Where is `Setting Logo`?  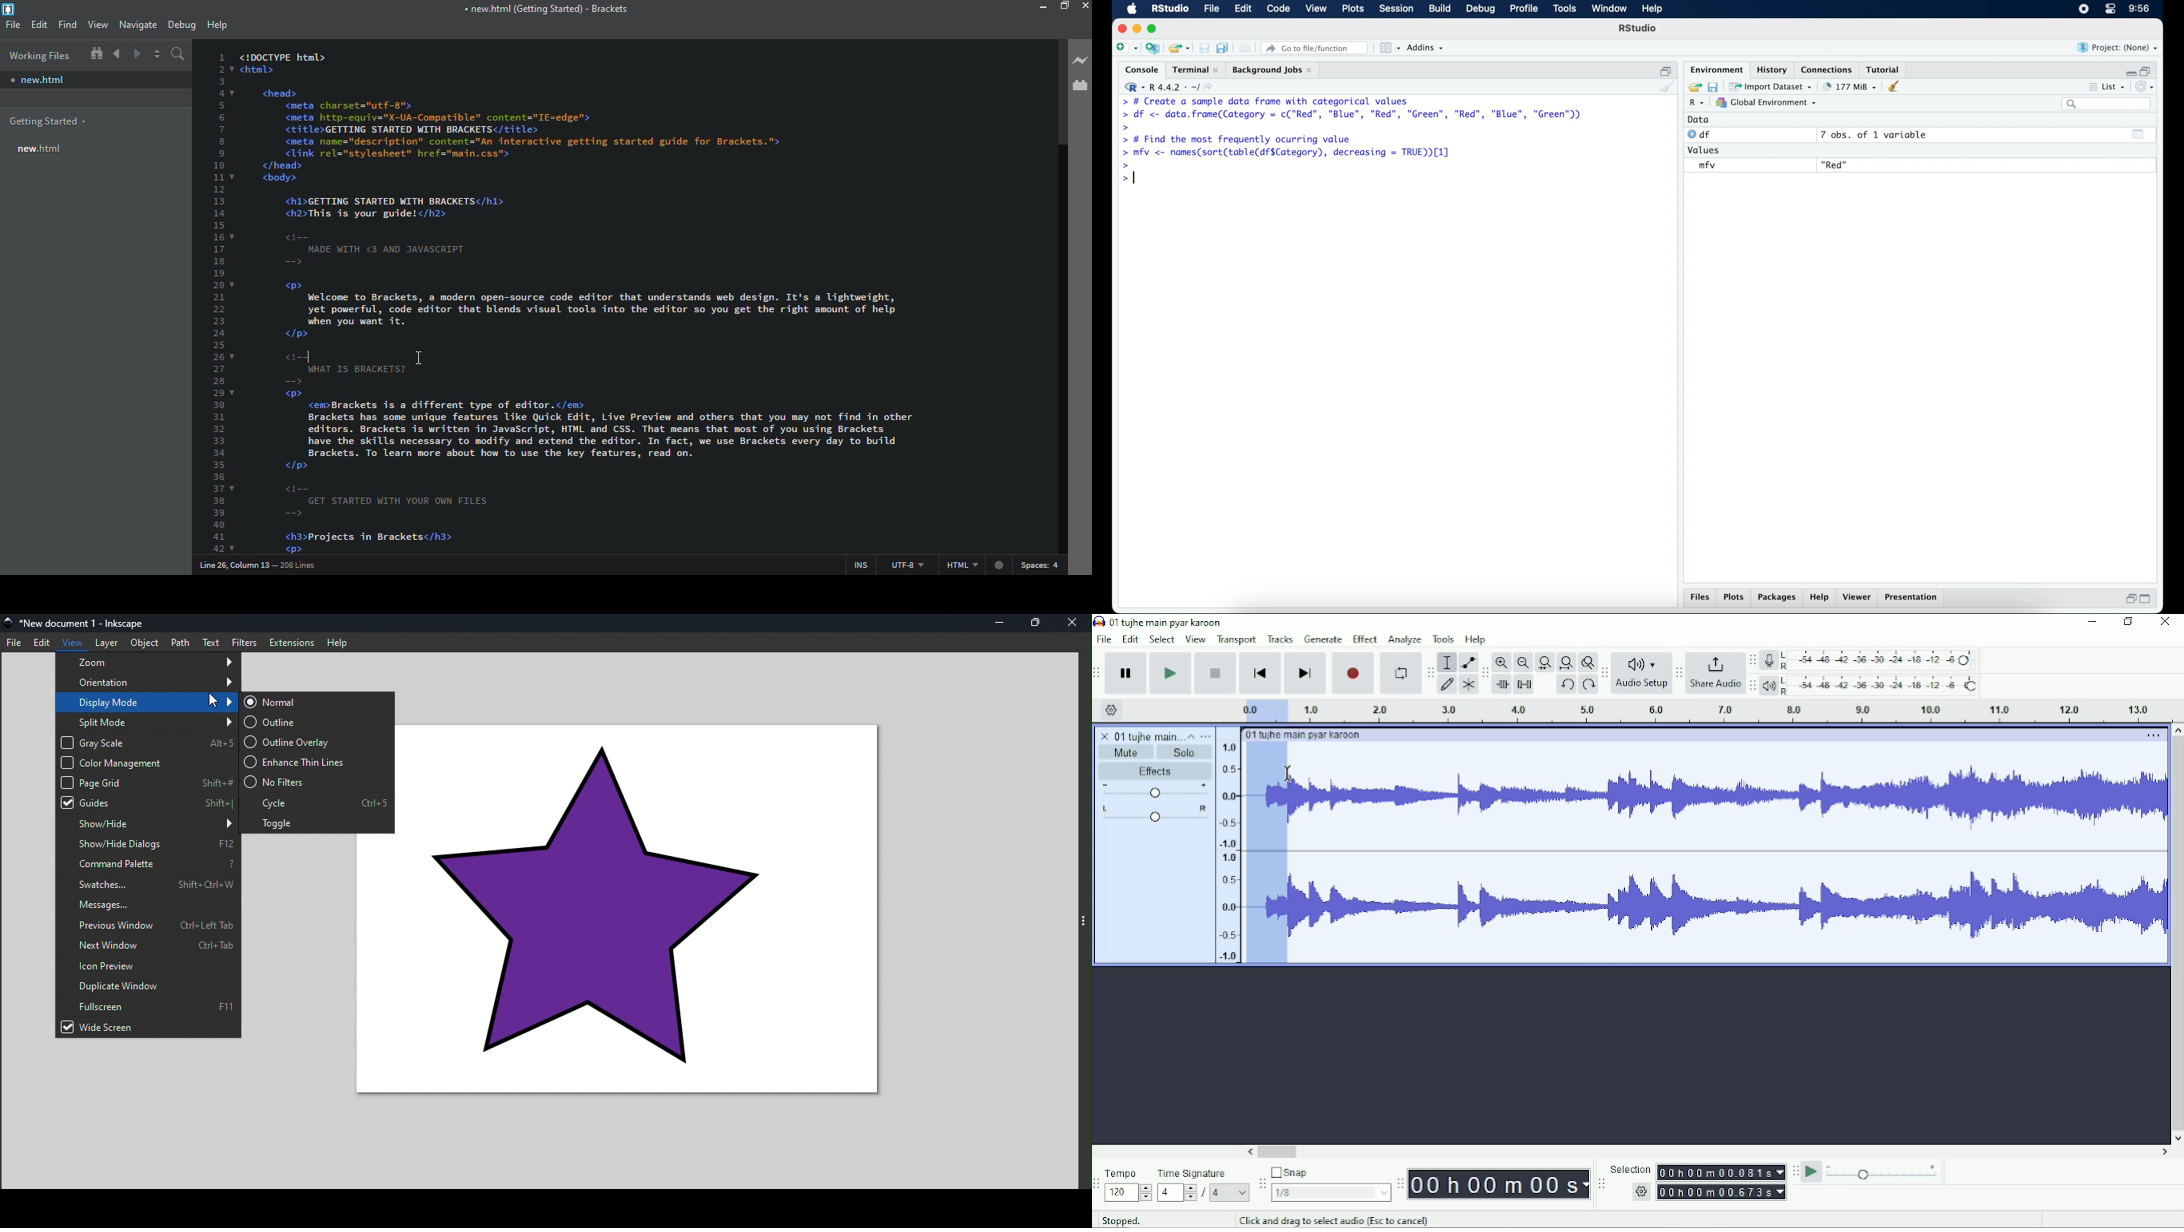 Setting Logo is located at coordinates (1640, 1194).